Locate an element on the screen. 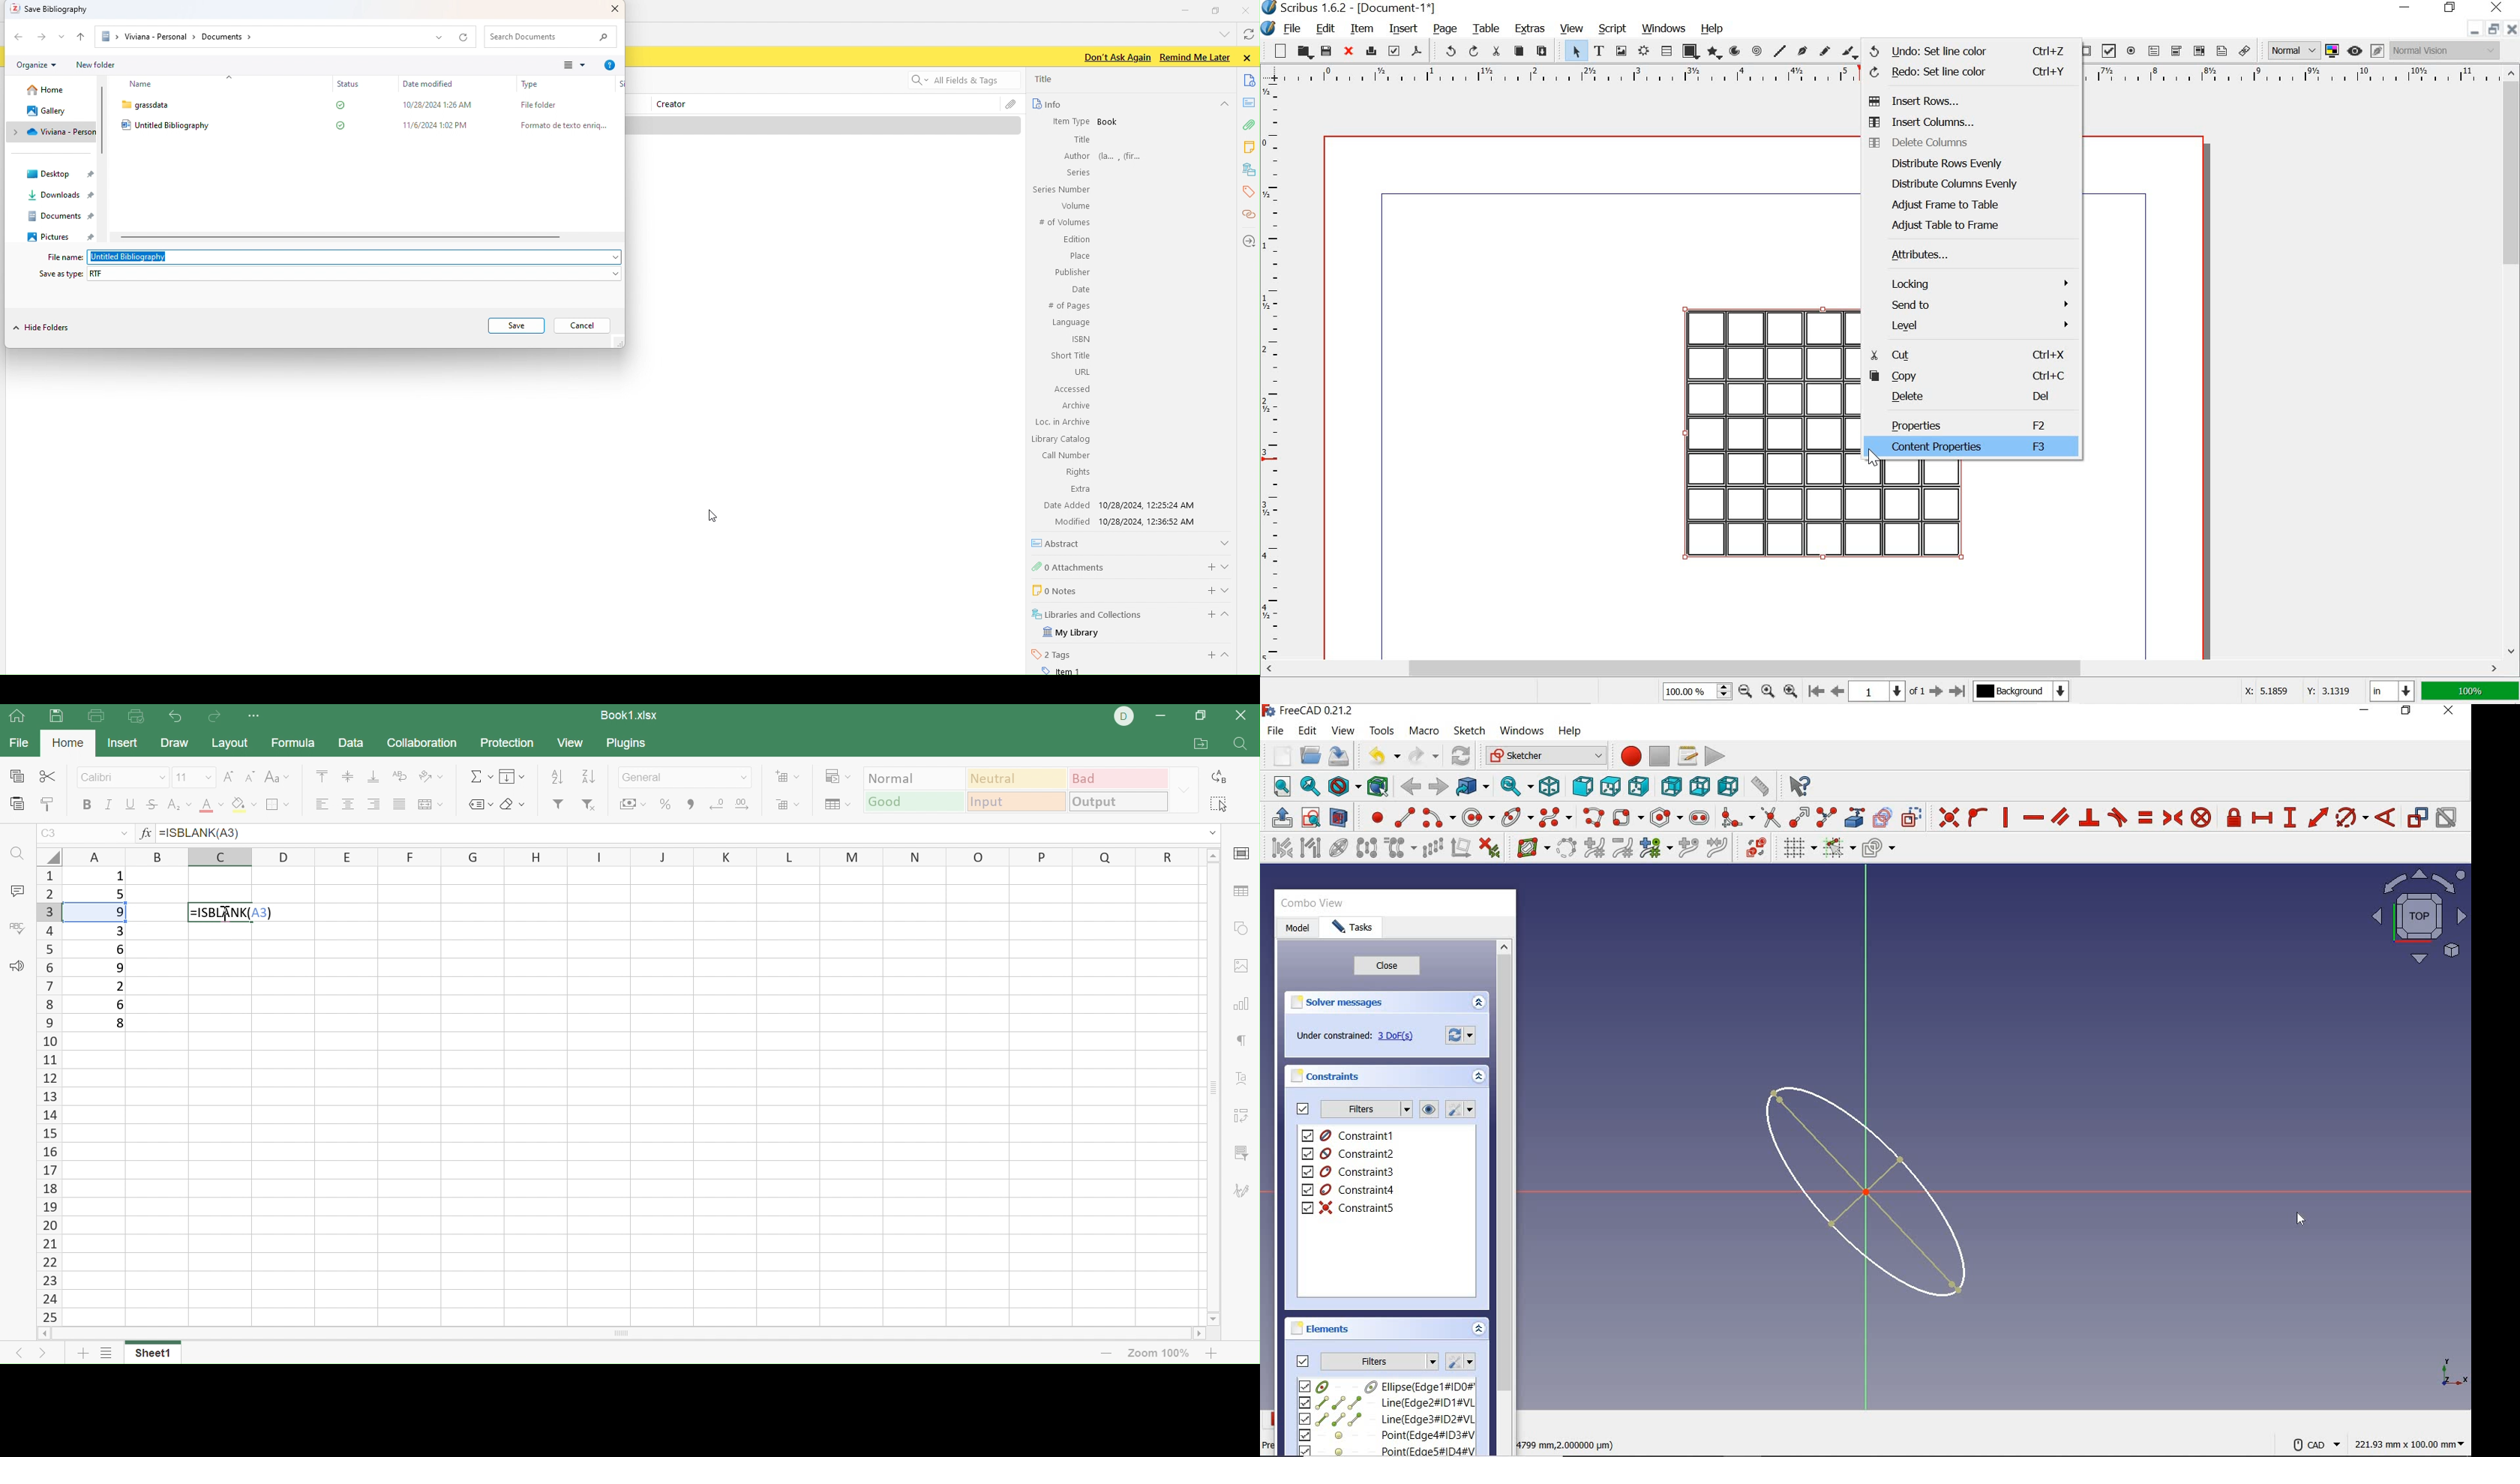 Image resolution: width=2520 pixels, height=1484 pixels. add is located at coordinates (1204, 589).